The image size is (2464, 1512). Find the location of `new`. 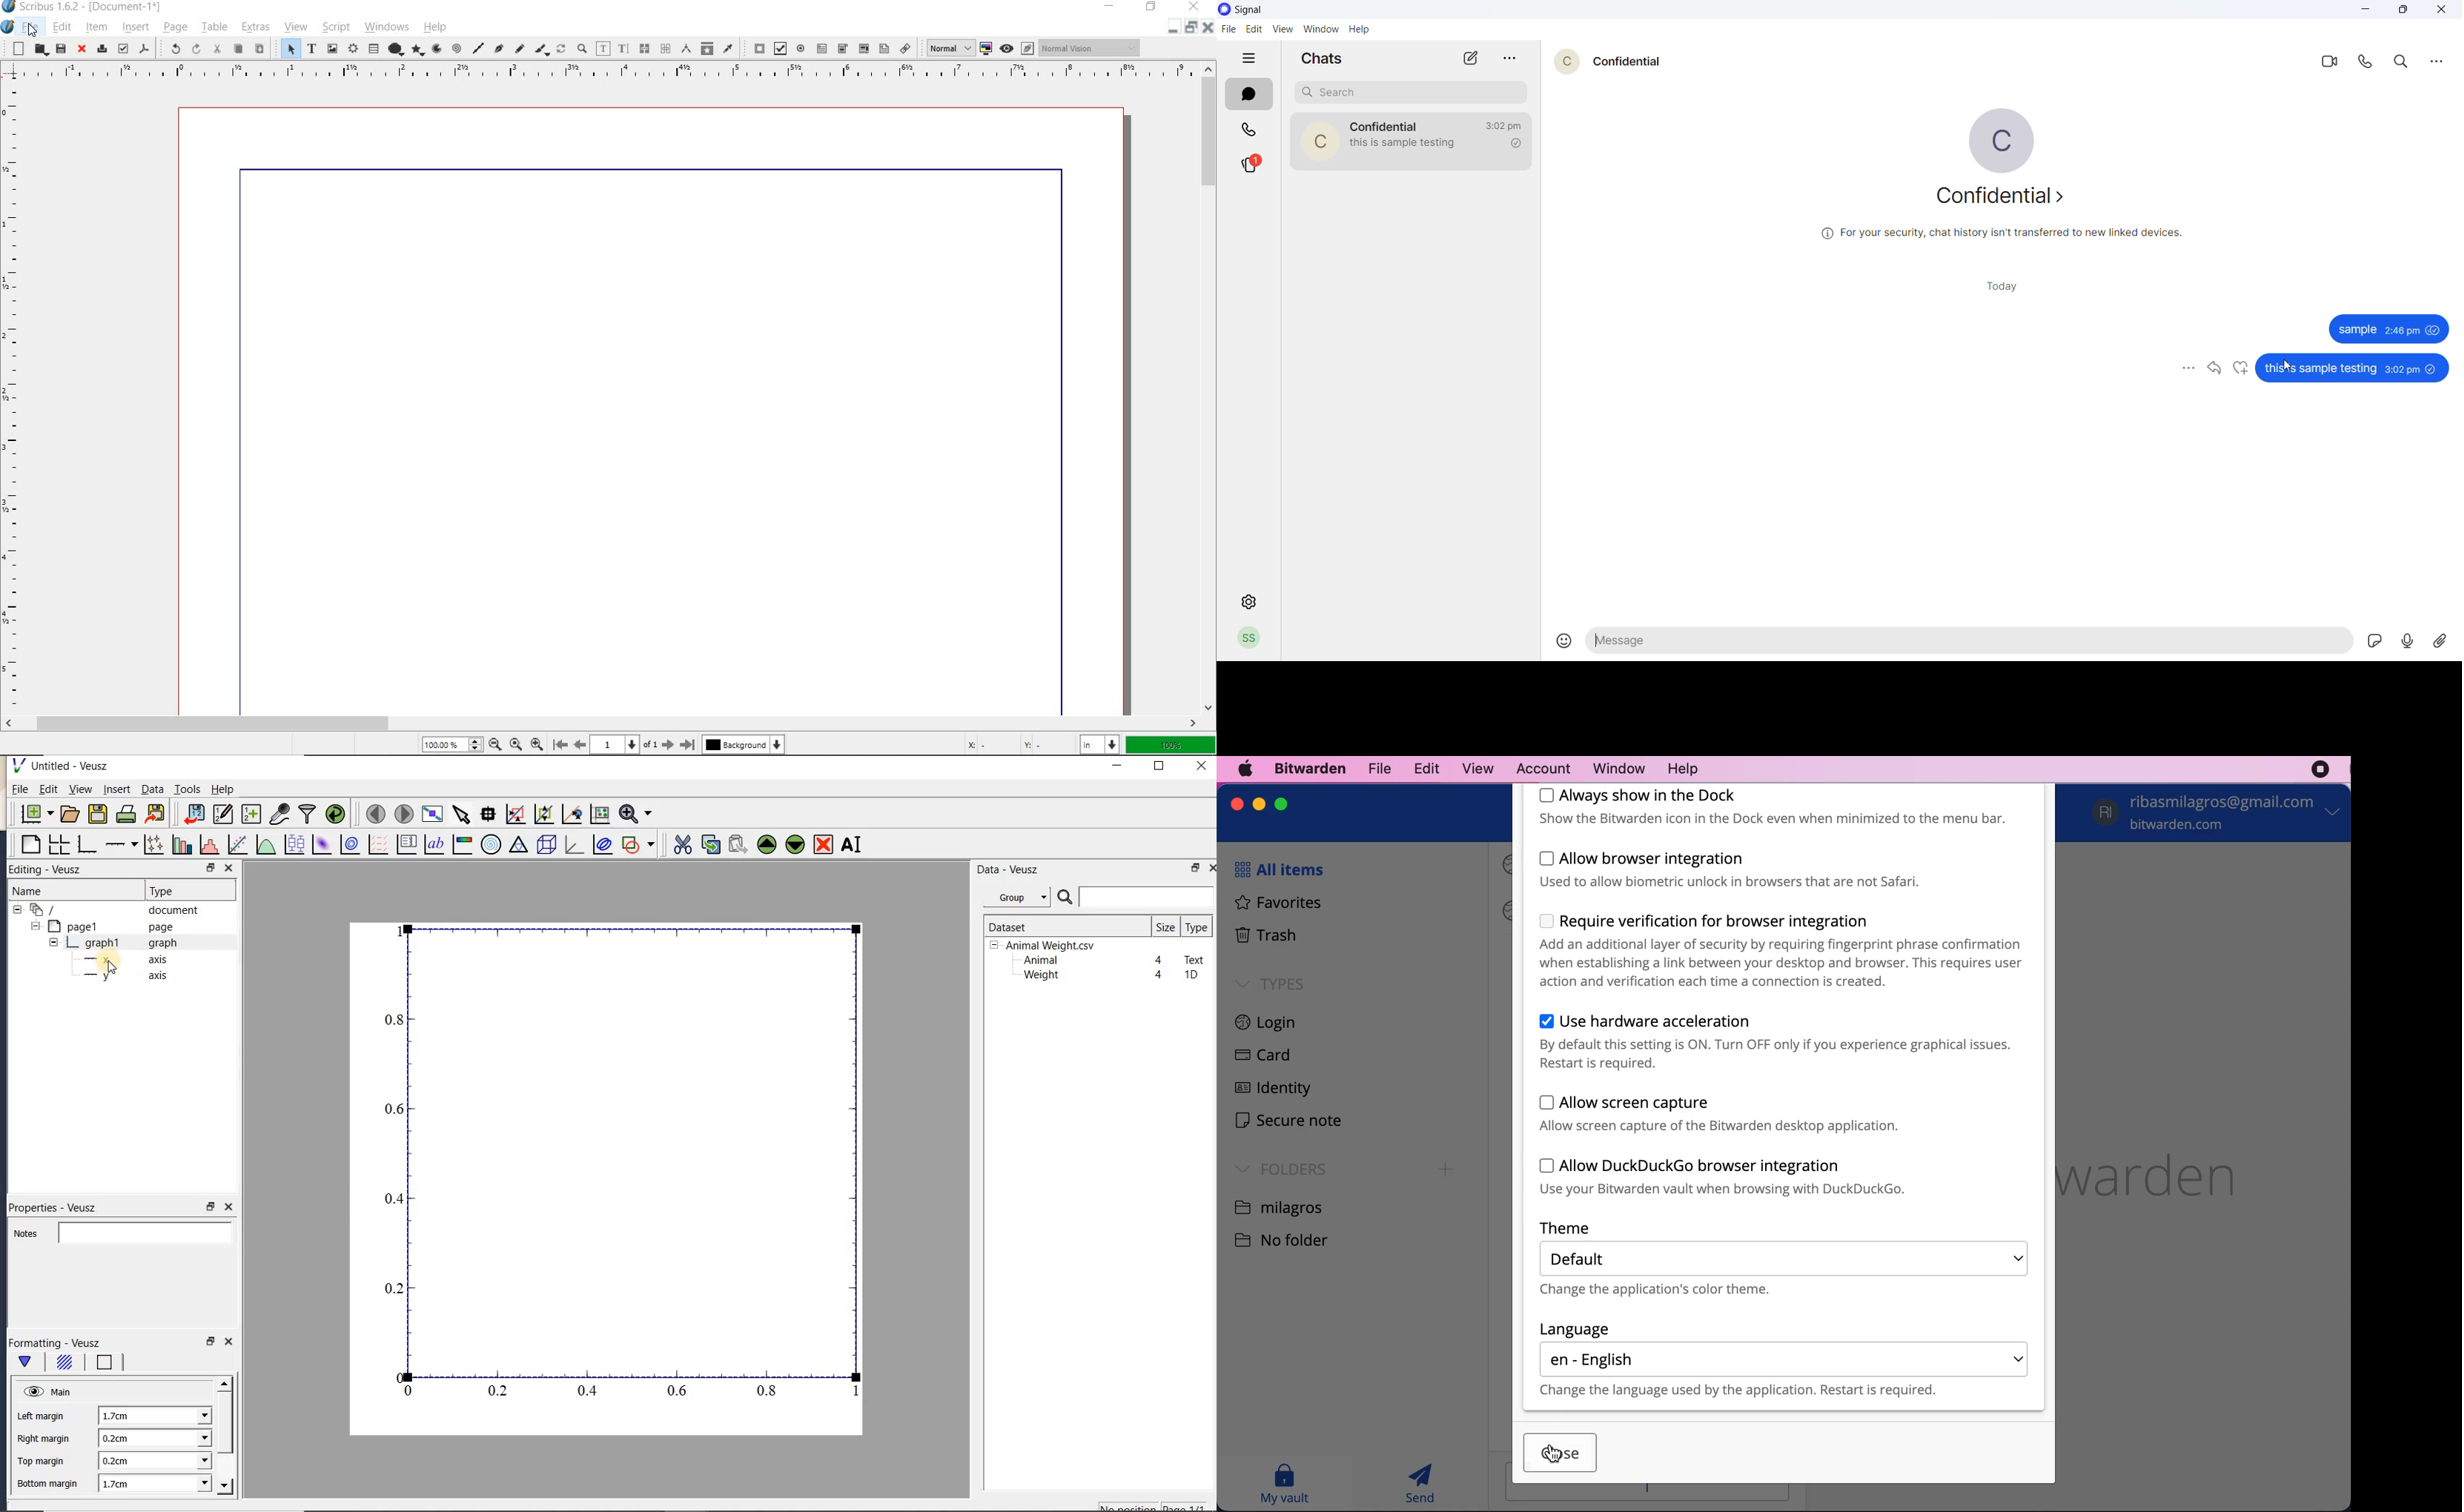

new is located at coordinates (17, 49).